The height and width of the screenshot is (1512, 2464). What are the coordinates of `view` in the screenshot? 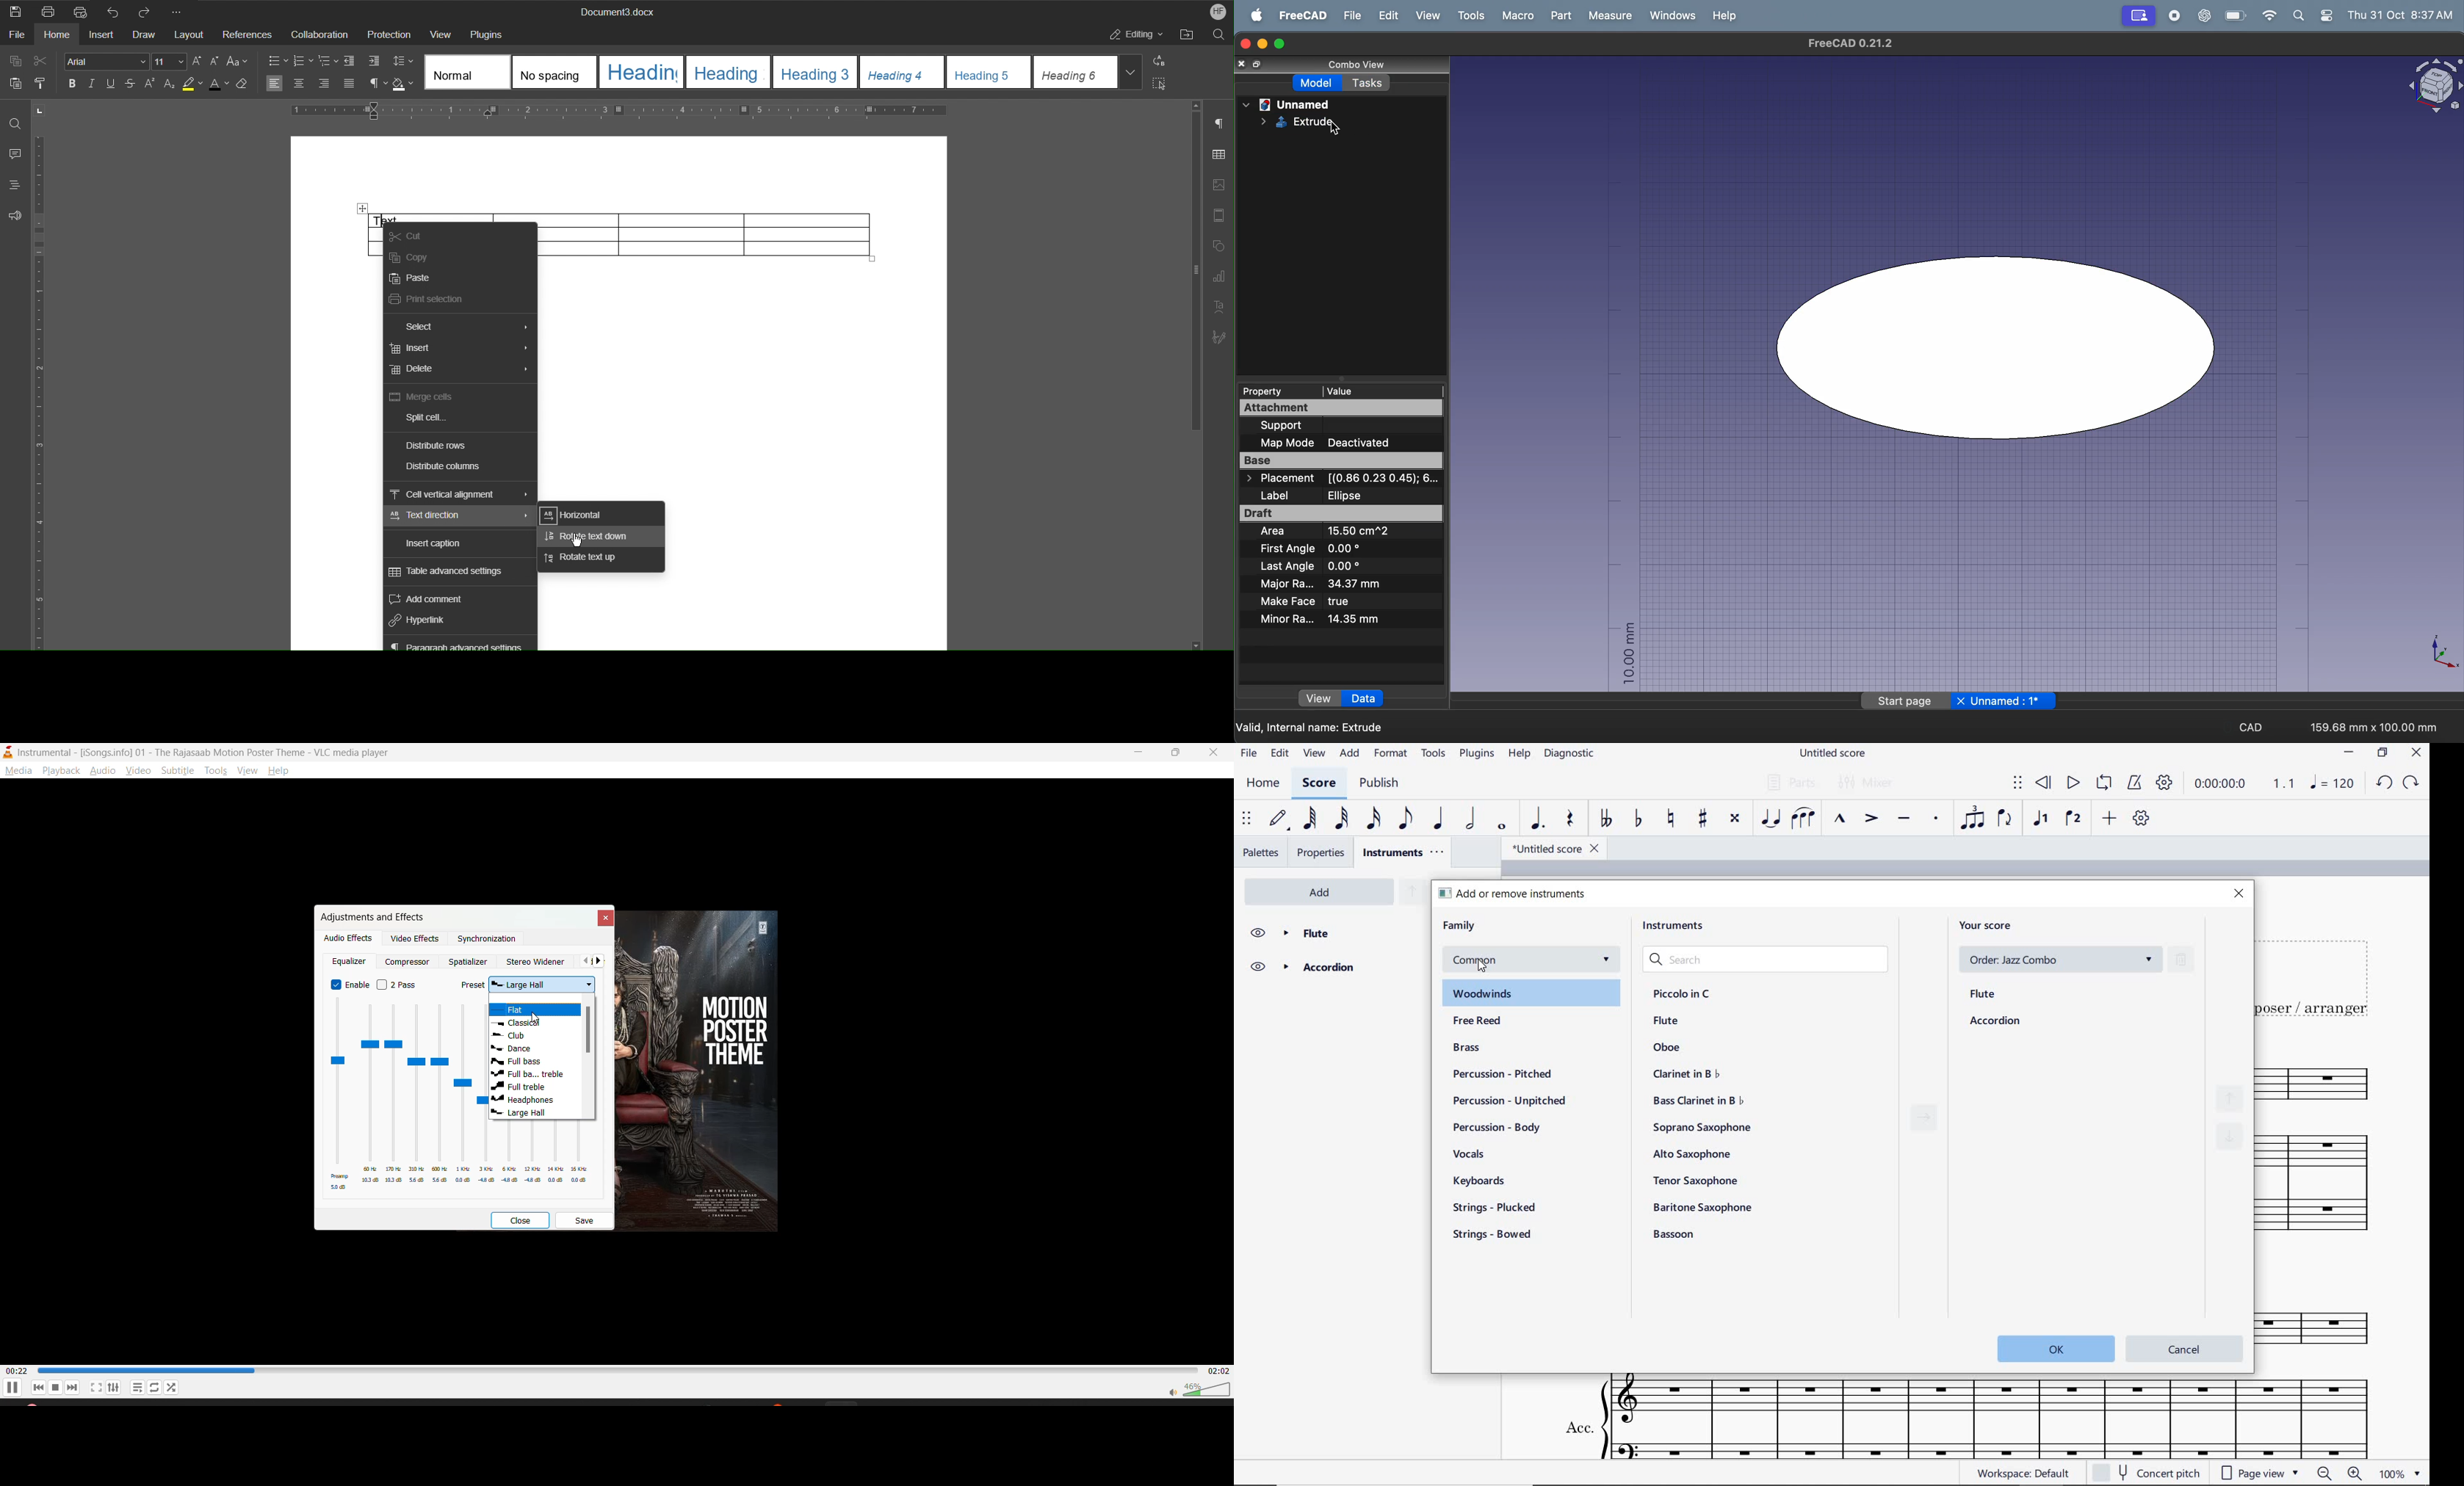 It's located at (247, 772).